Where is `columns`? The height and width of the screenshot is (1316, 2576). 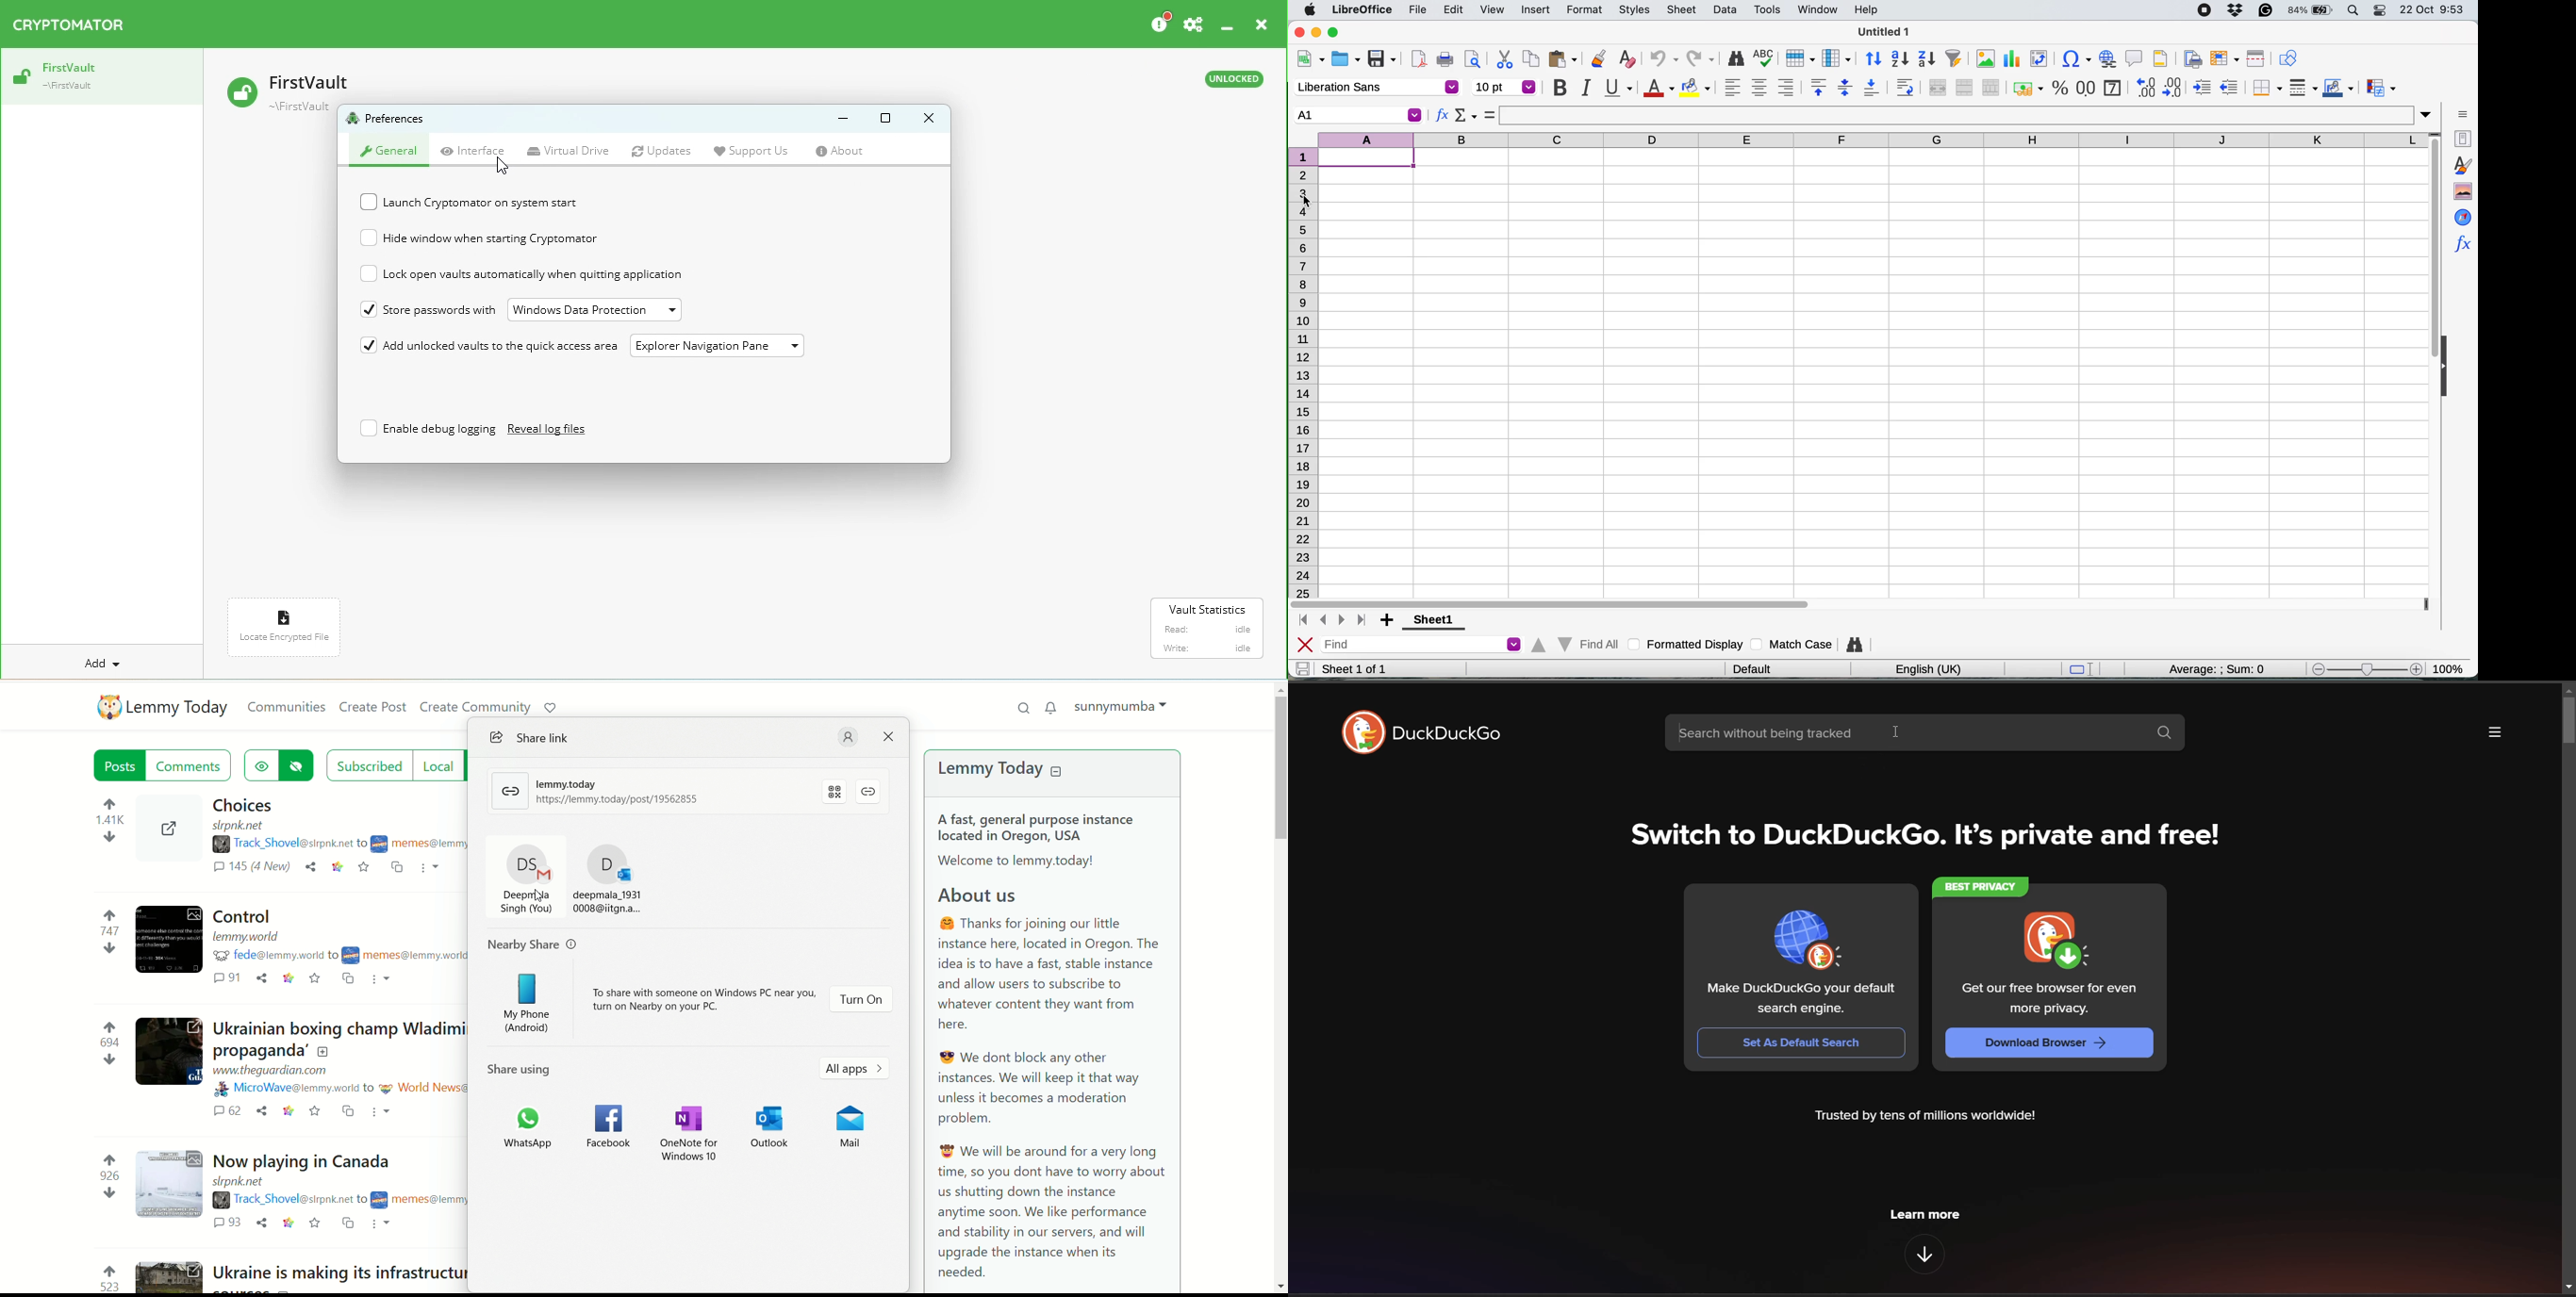 columns is located at coordinates (1875, 139).